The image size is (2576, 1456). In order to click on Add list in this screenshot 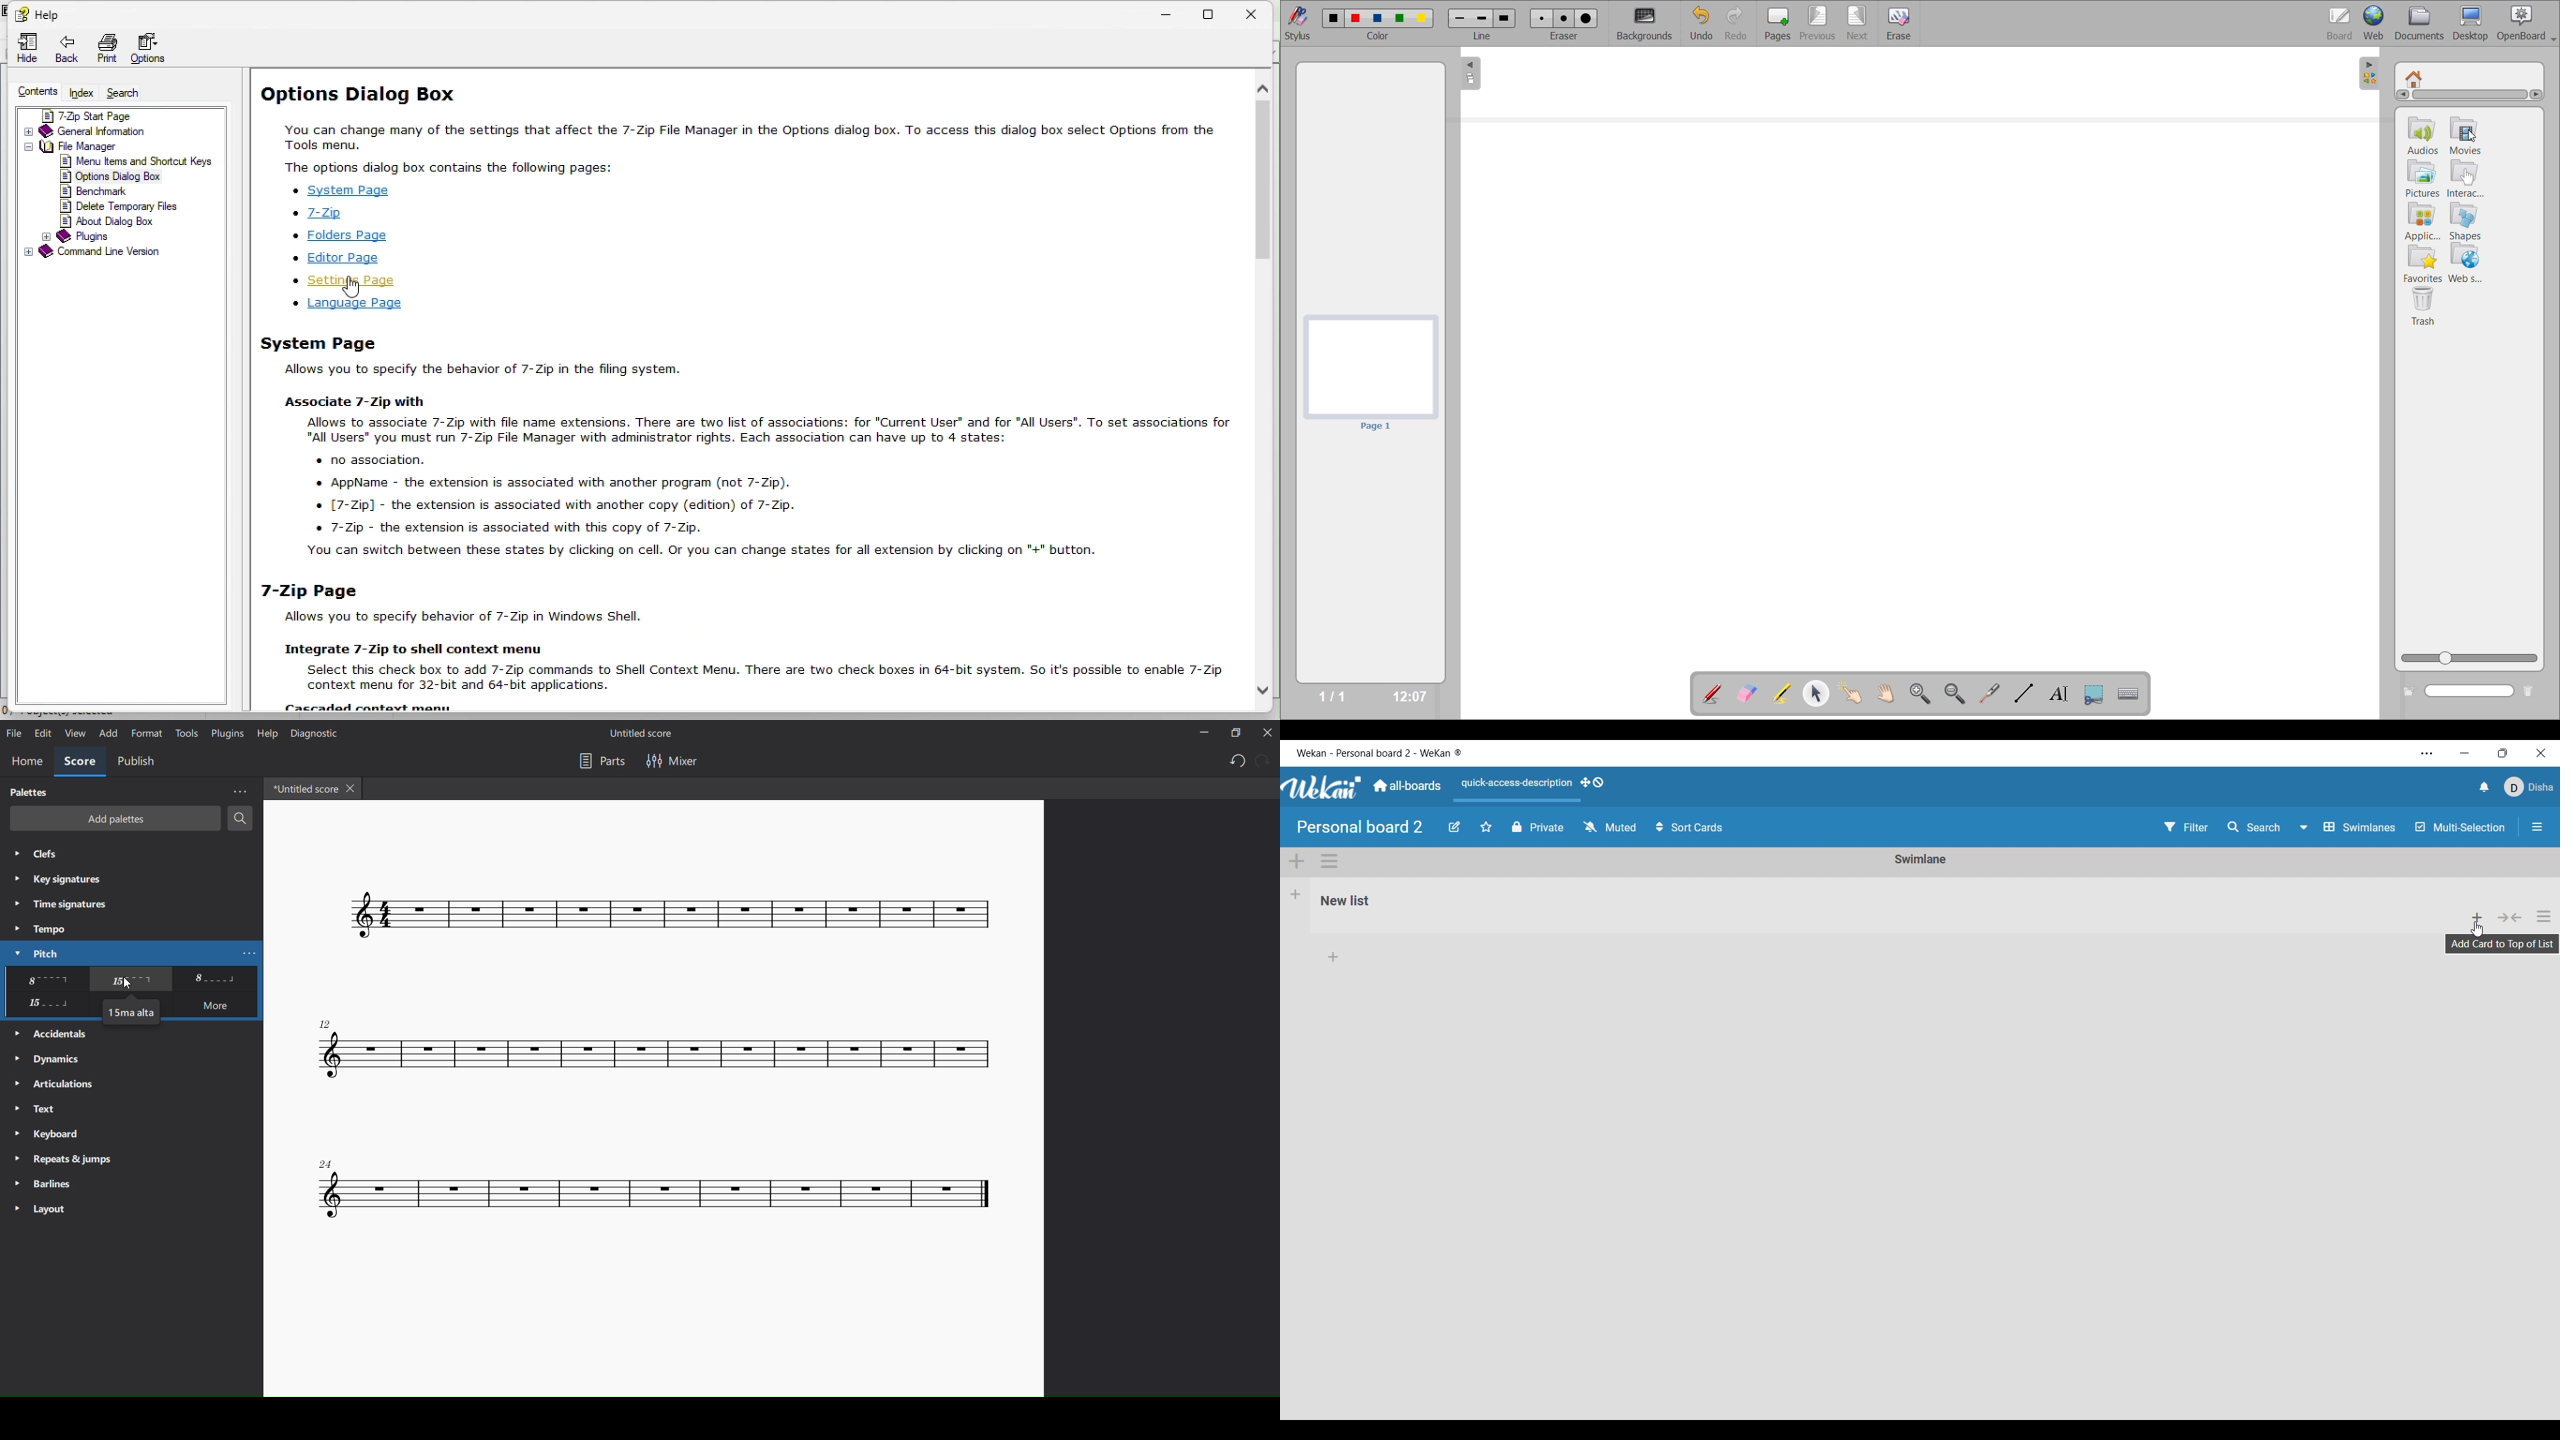, I will do `click(1296, 894)`.